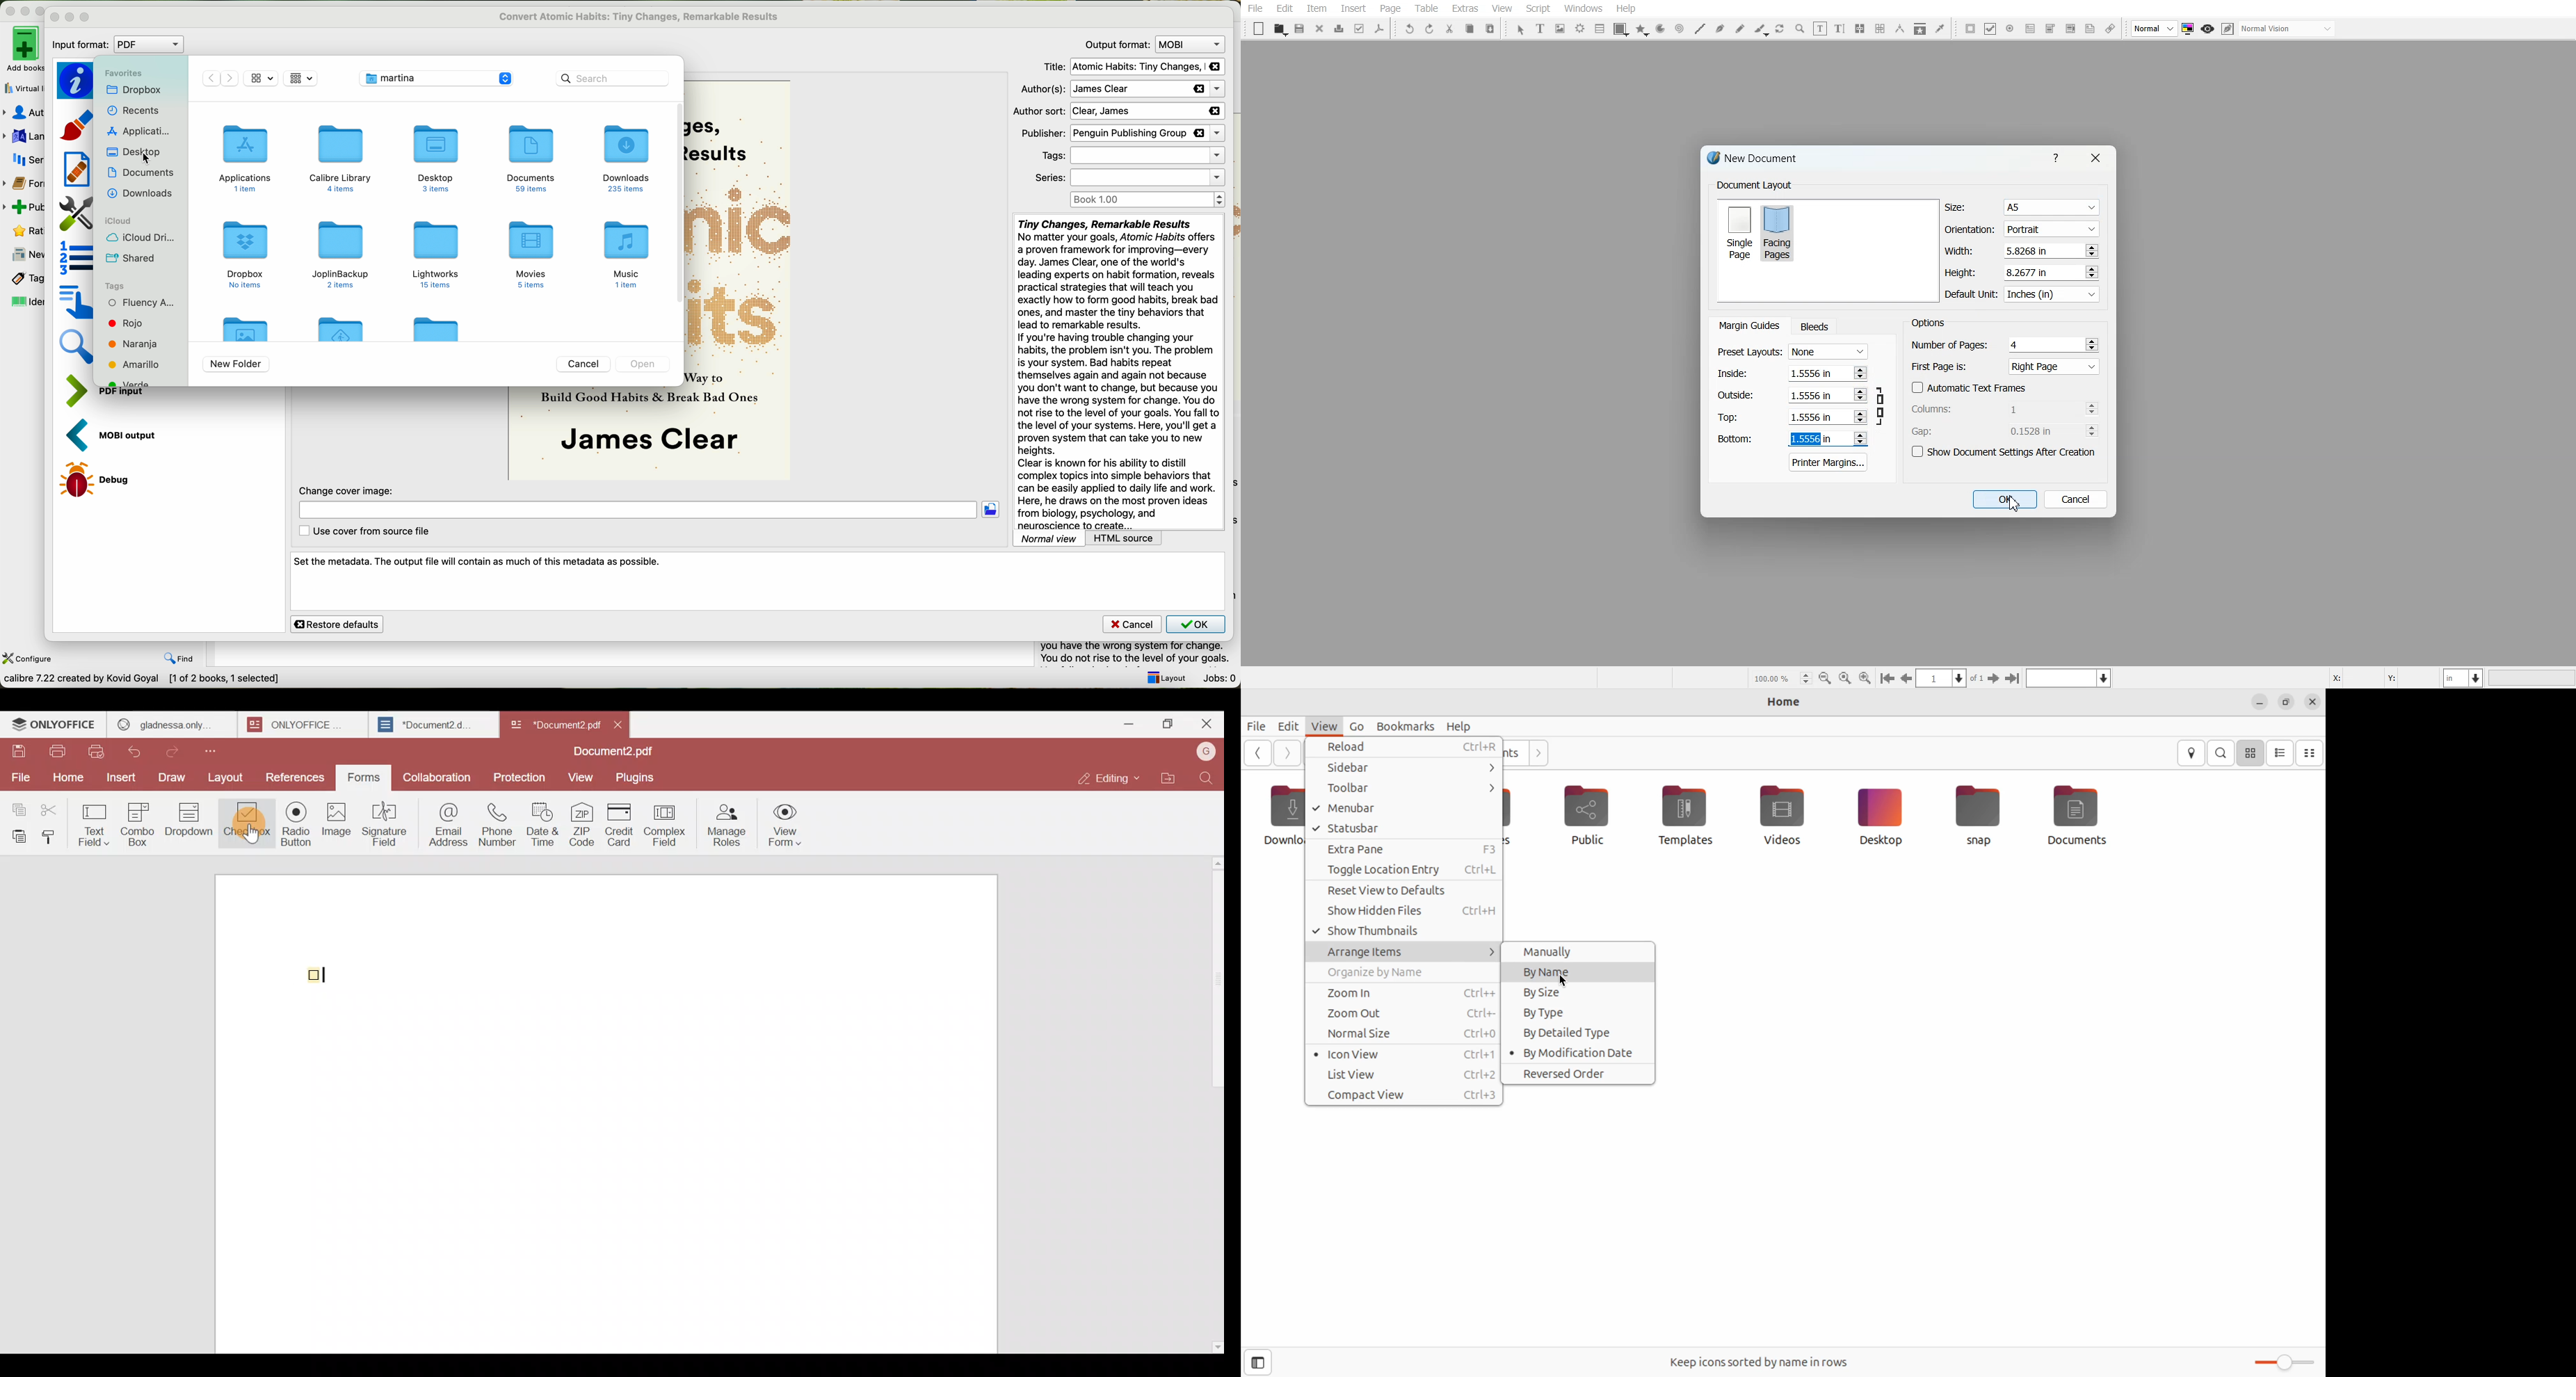  I want to click on new folder, so click(236, 365).